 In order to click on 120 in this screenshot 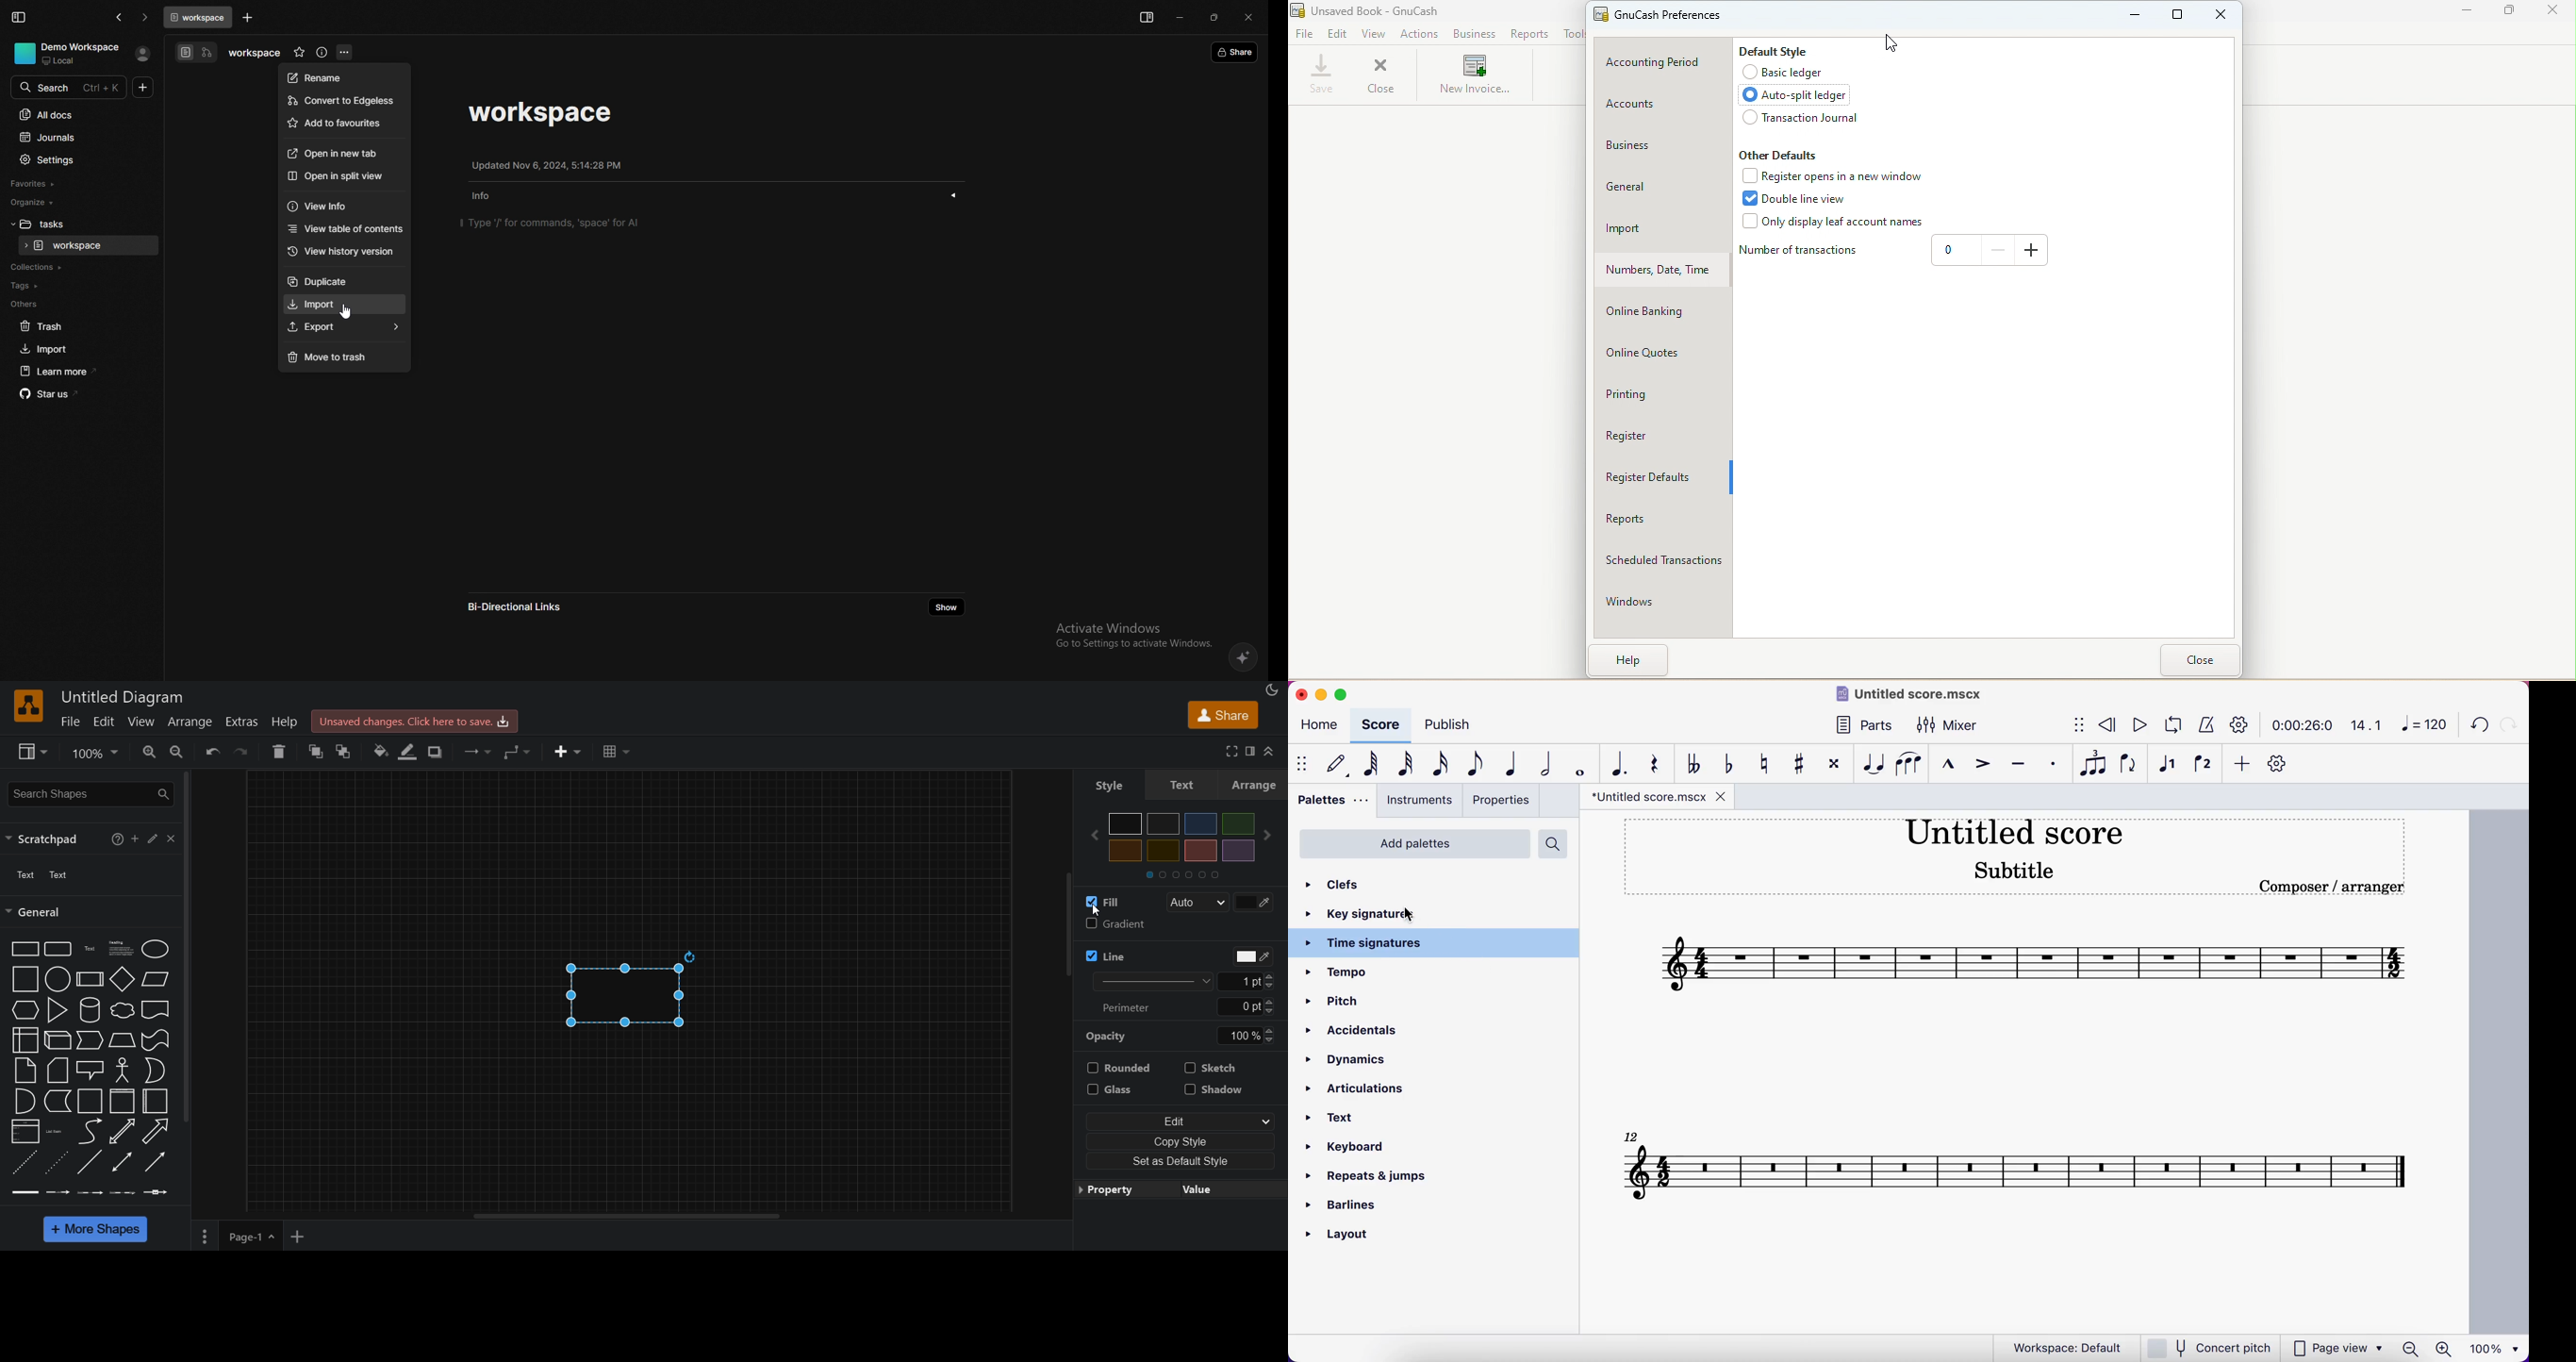, I will do `click(2423, 724)`.